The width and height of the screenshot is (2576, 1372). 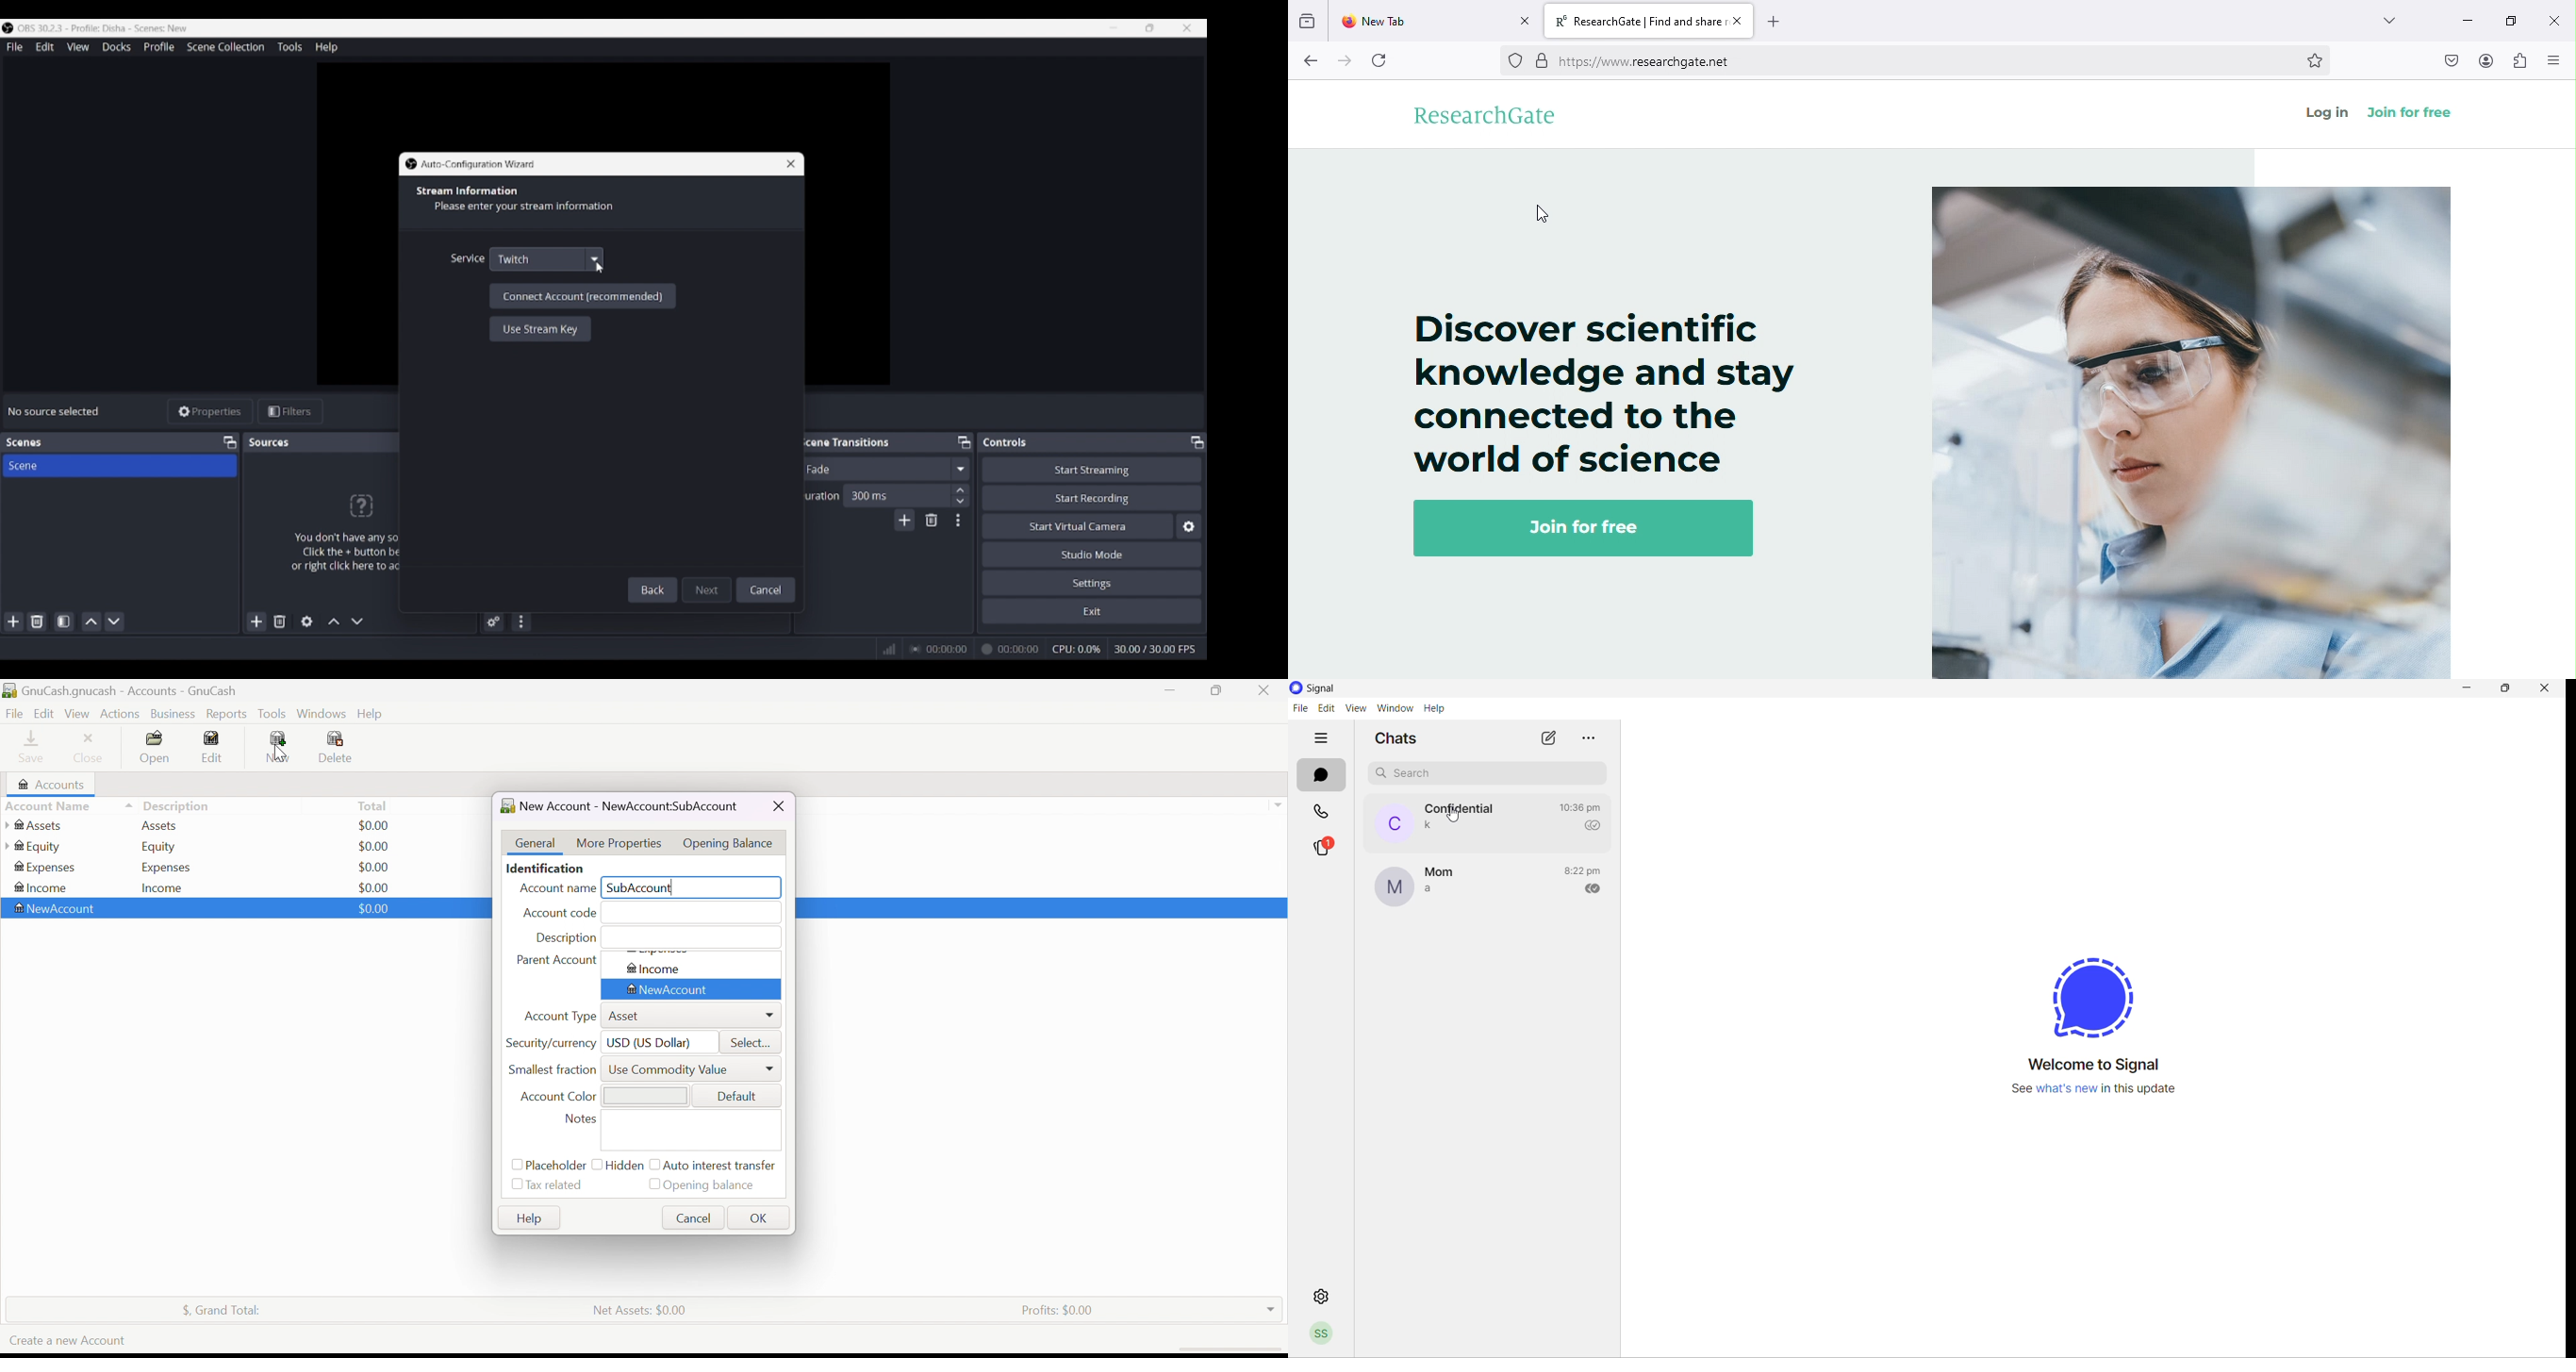 What do you see at coordinates (961, 495) in the screenshot?
I see `Increase/Decrease duration` at bounding box center [961, 495].